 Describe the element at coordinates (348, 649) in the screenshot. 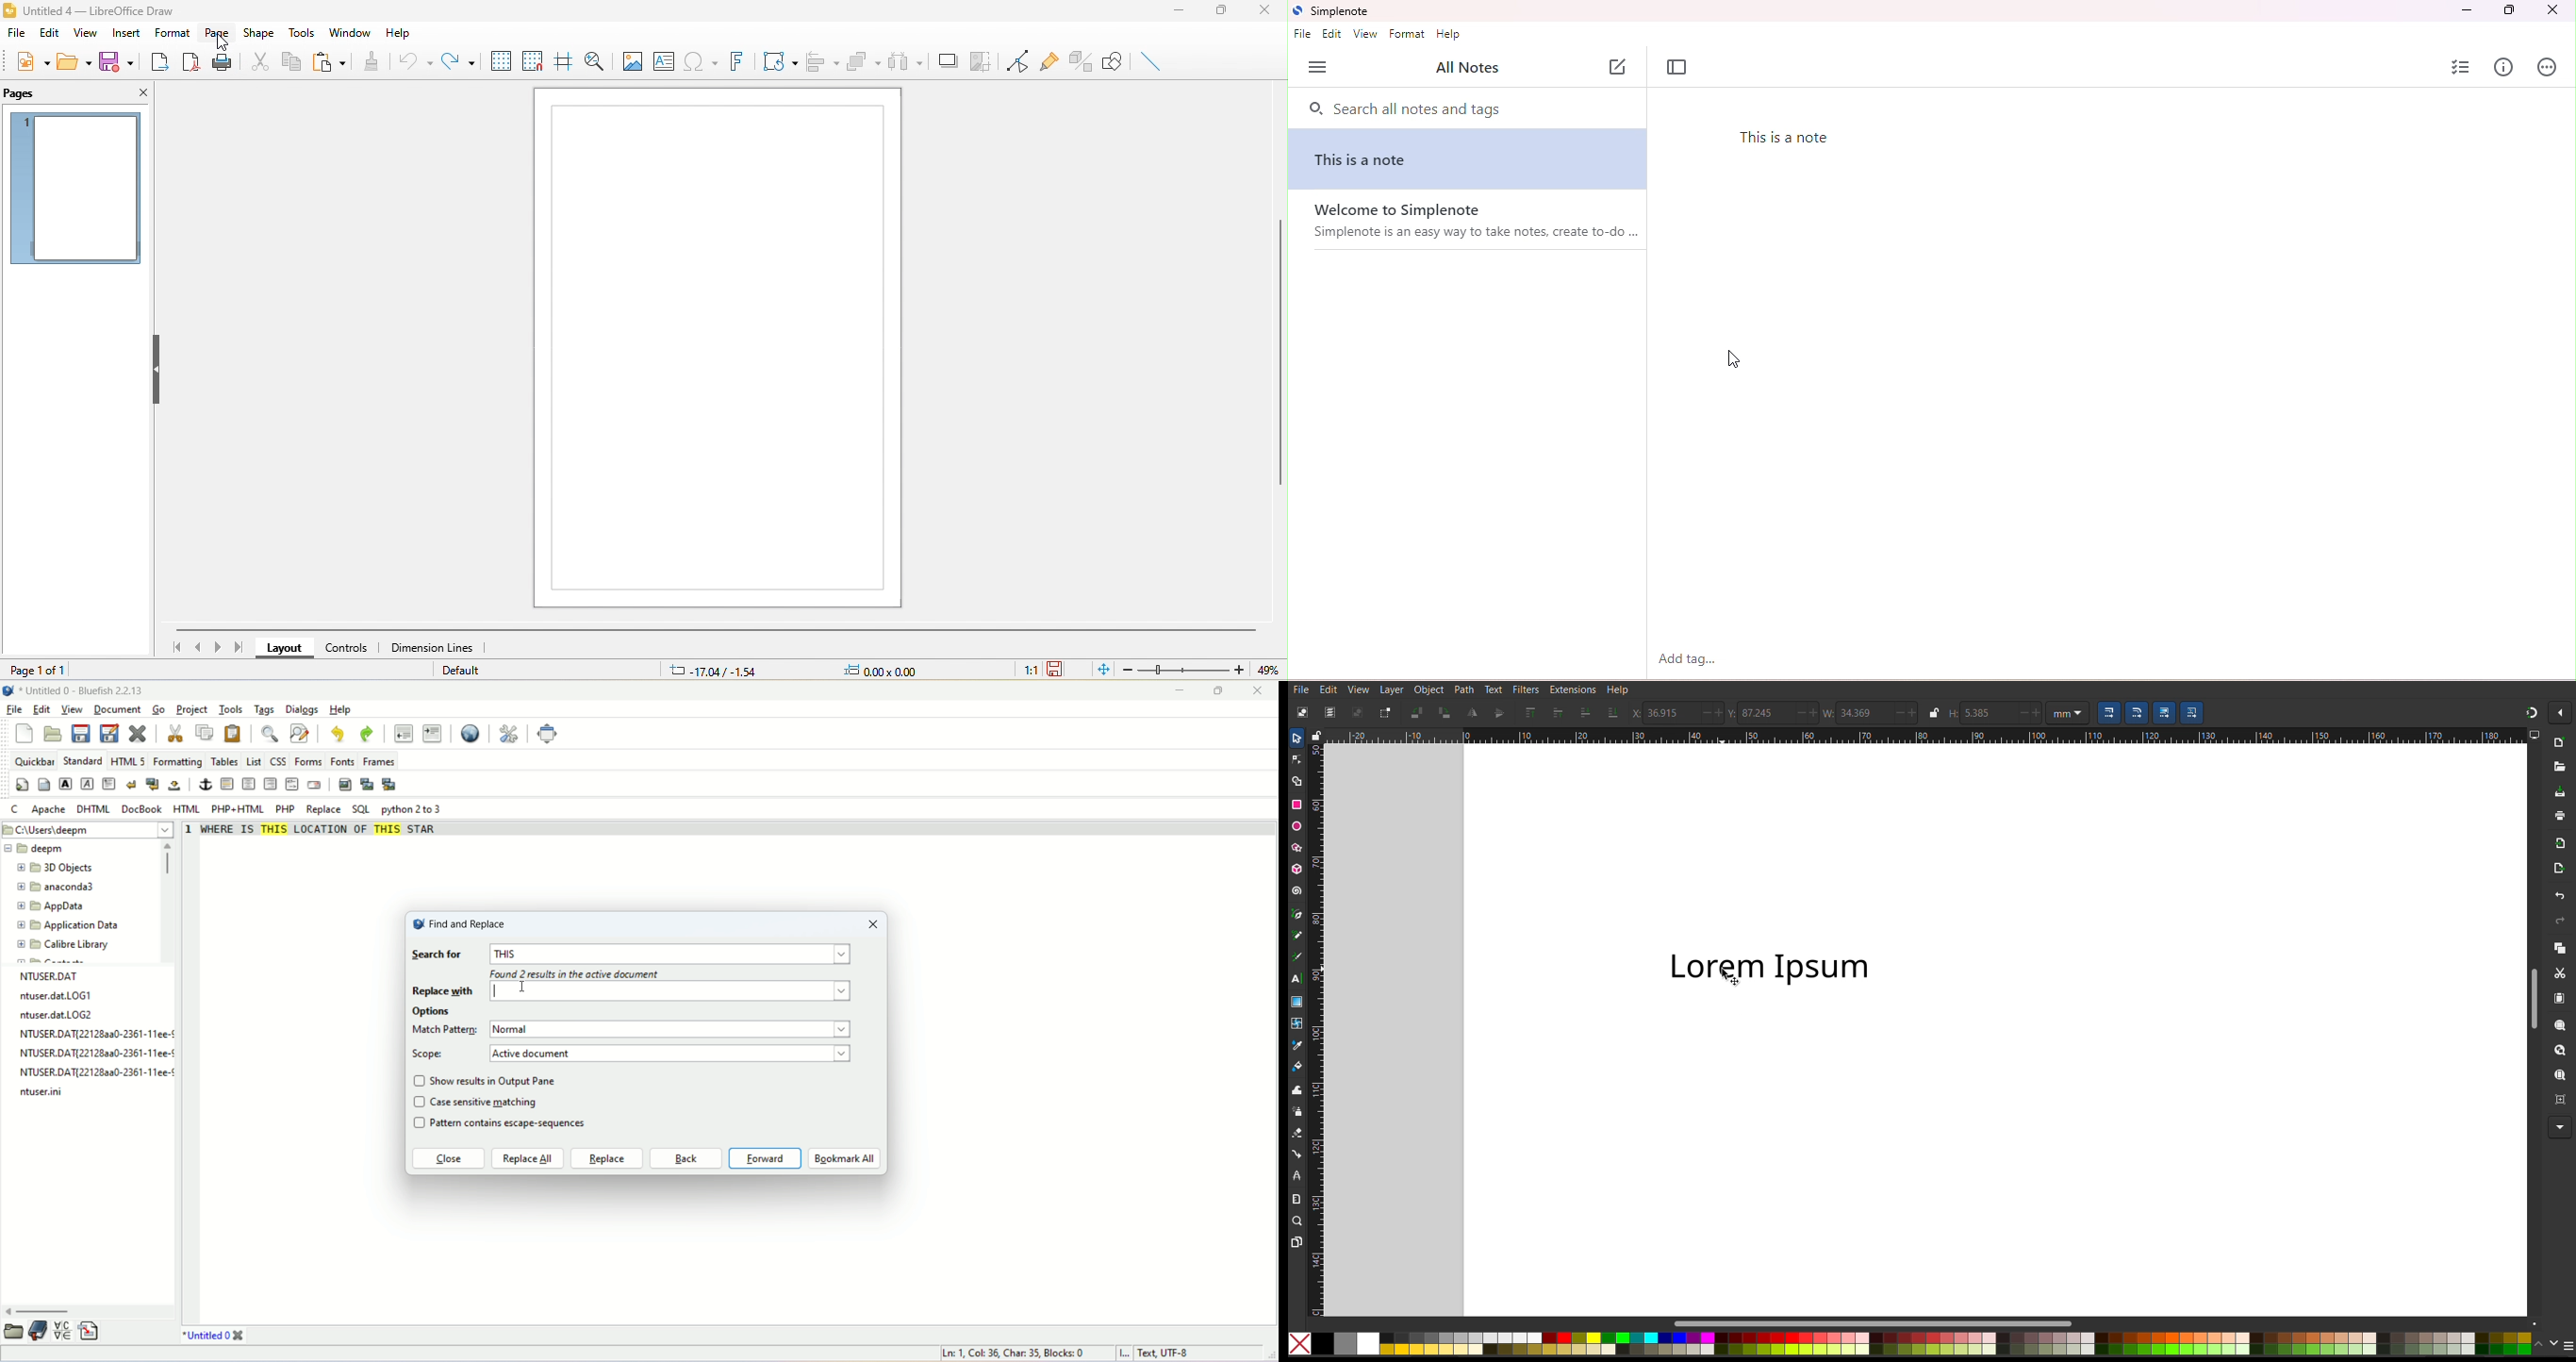

I see `controls` at that location.